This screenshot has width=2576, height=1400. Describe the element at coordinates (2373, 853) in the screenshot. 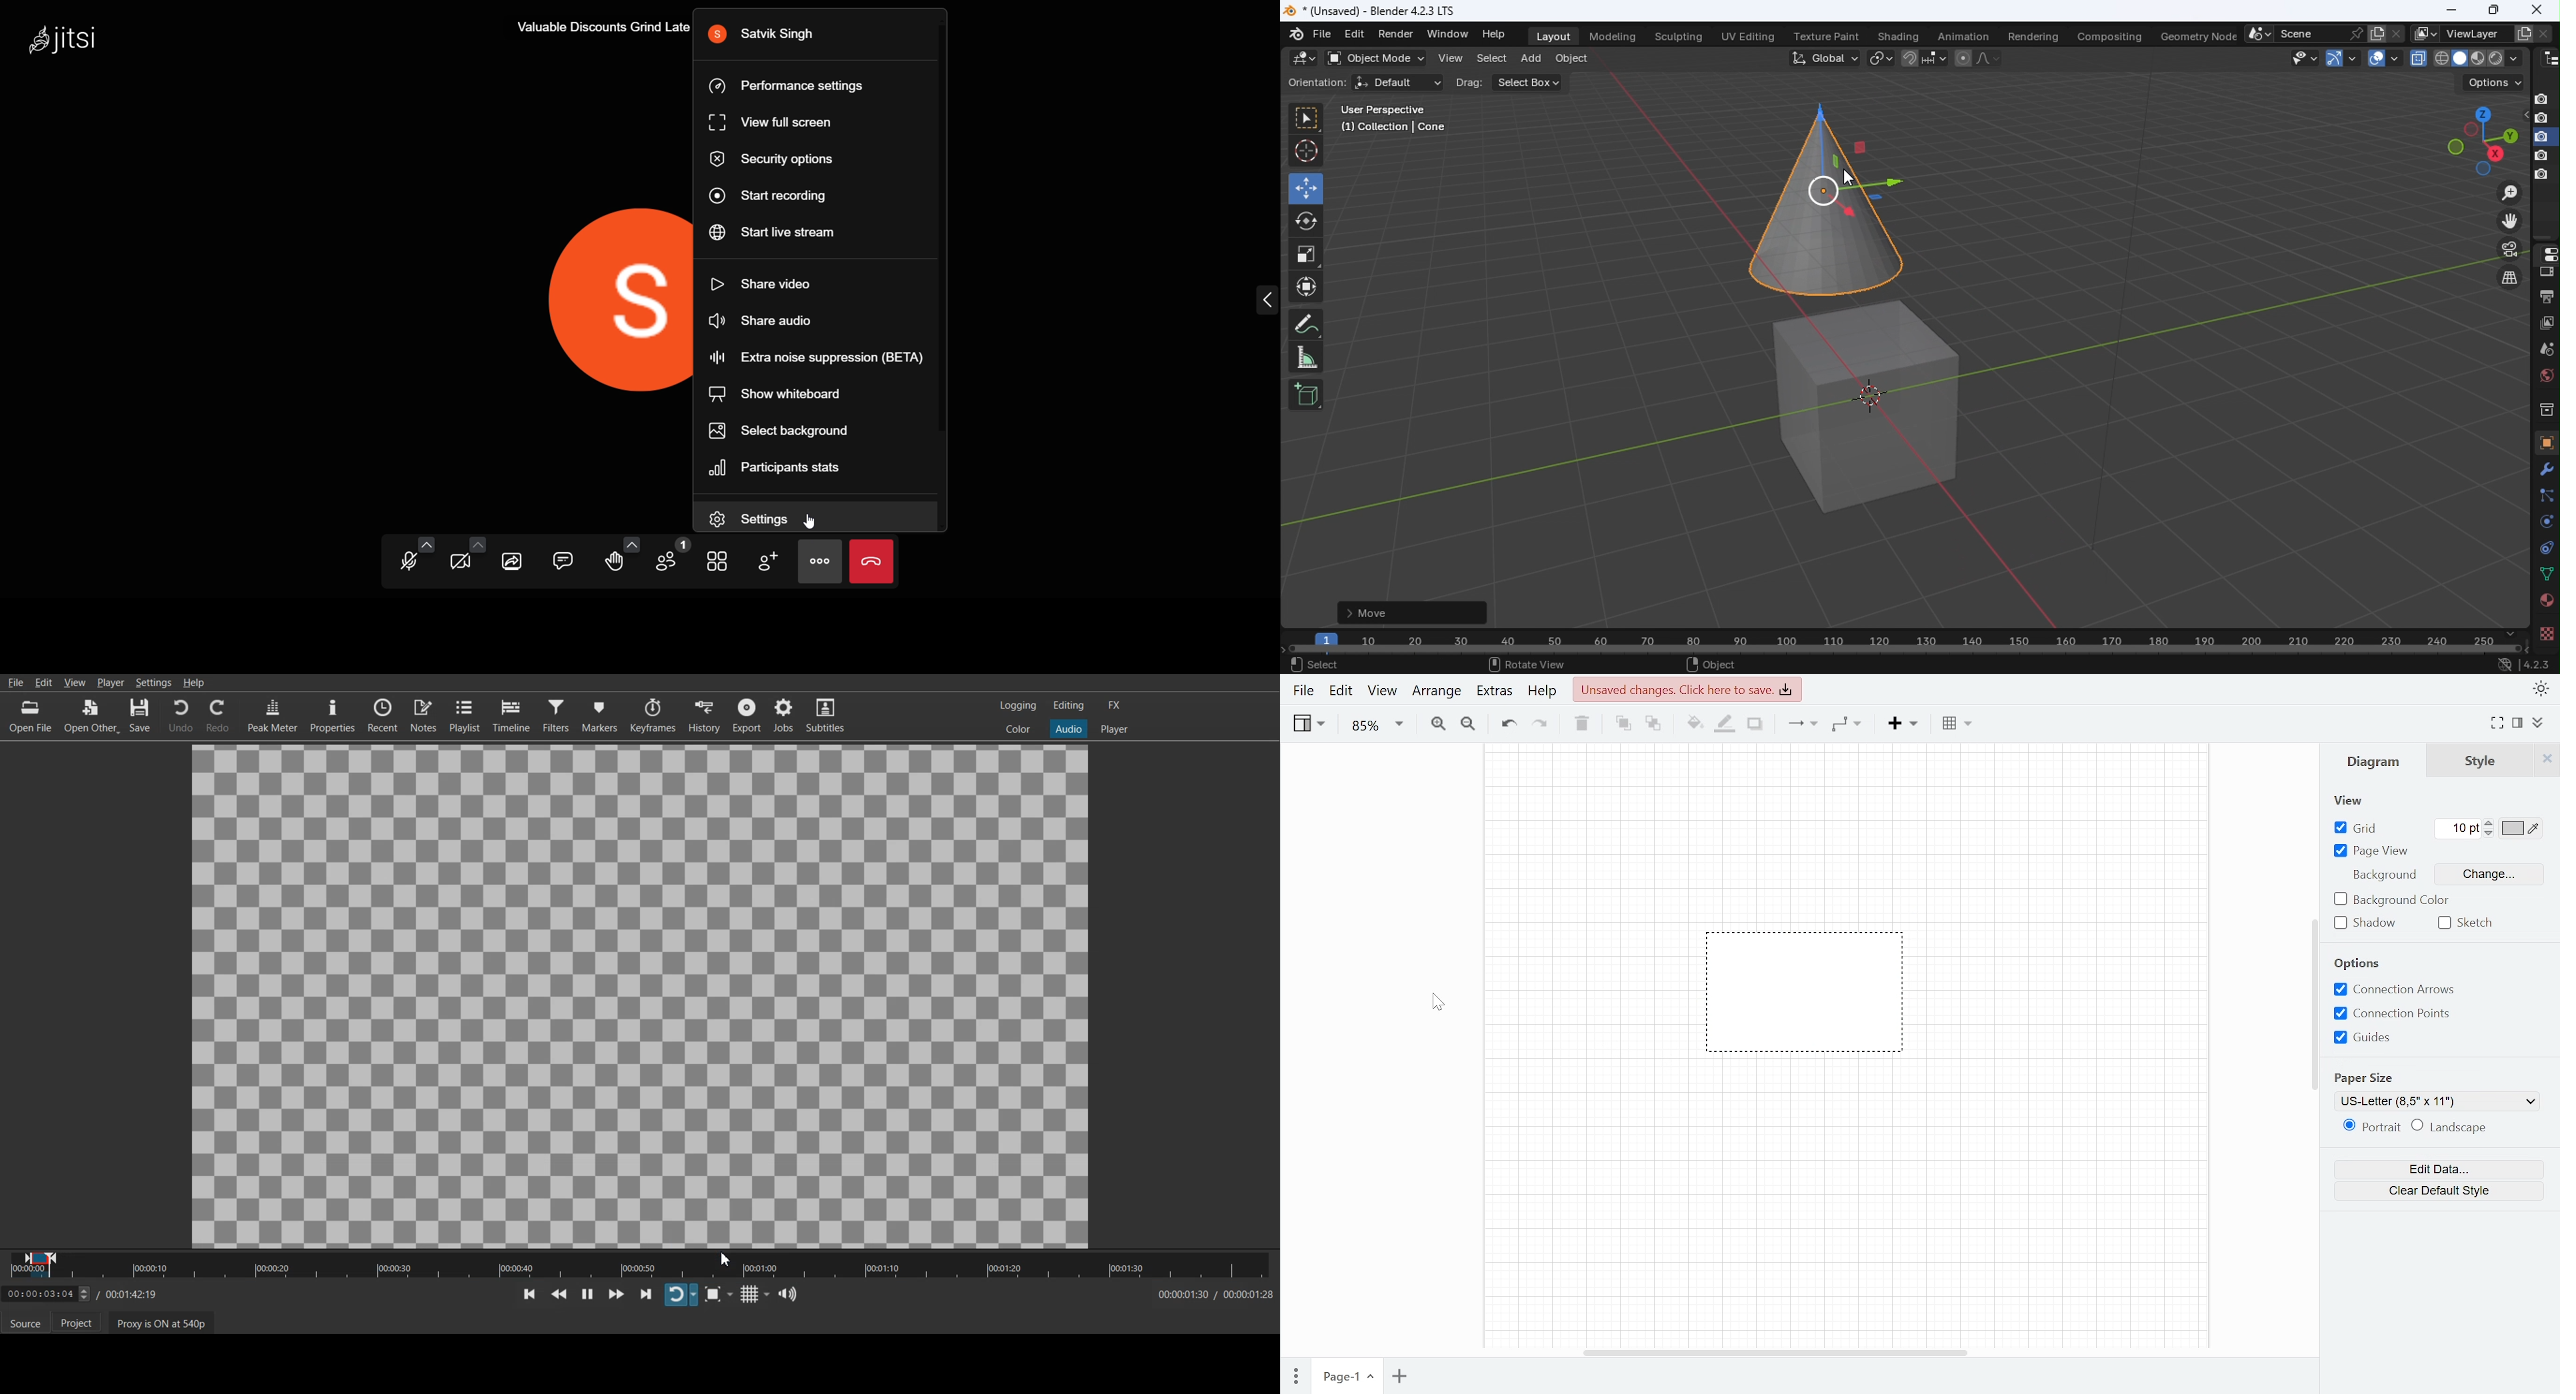

I see `Page view` at that location.